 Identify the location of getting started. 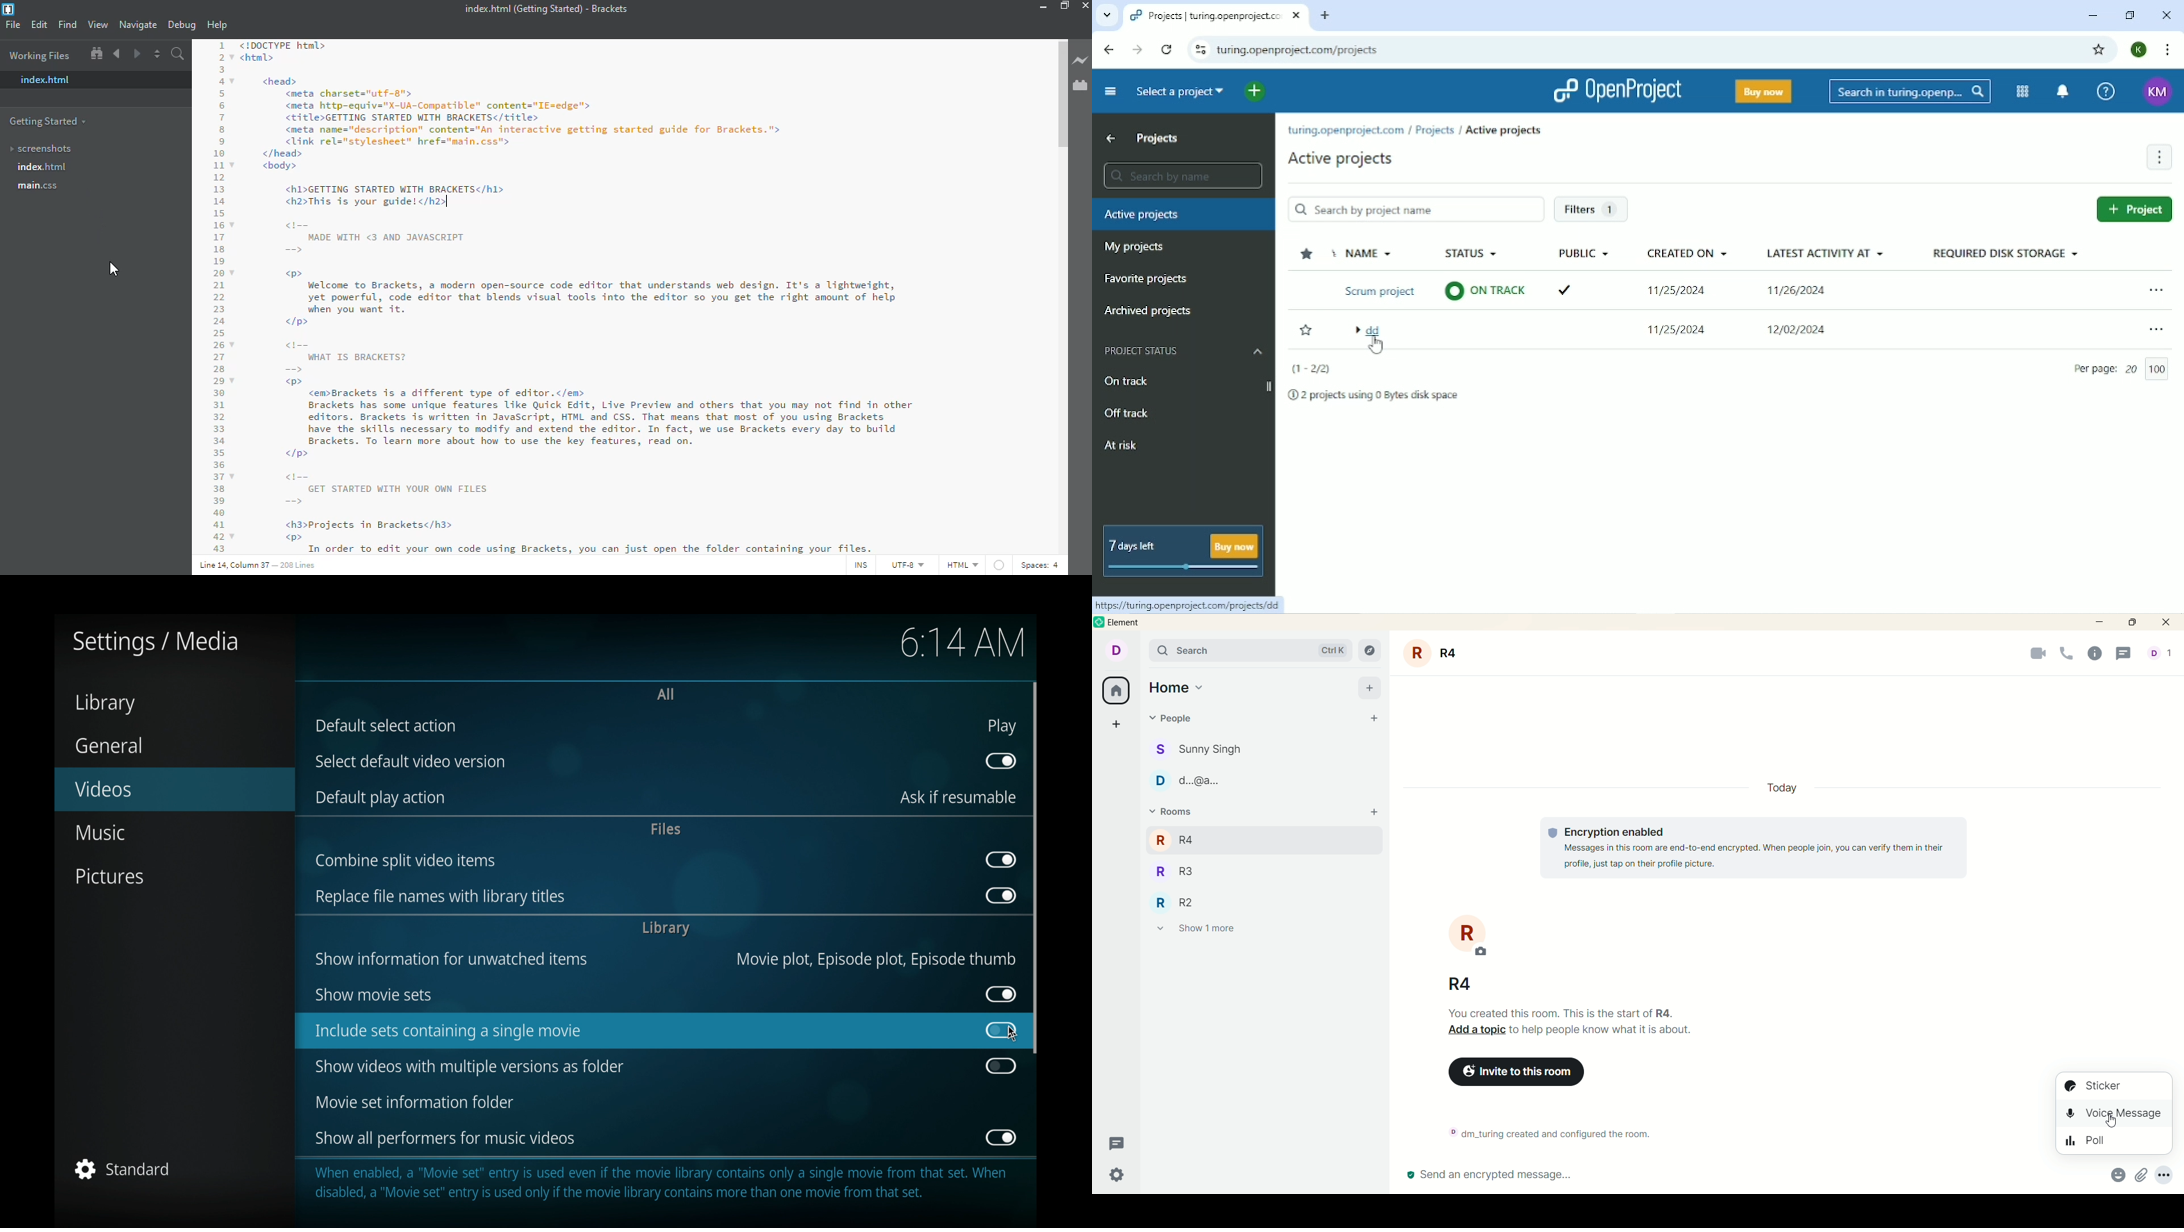
(51, 122).